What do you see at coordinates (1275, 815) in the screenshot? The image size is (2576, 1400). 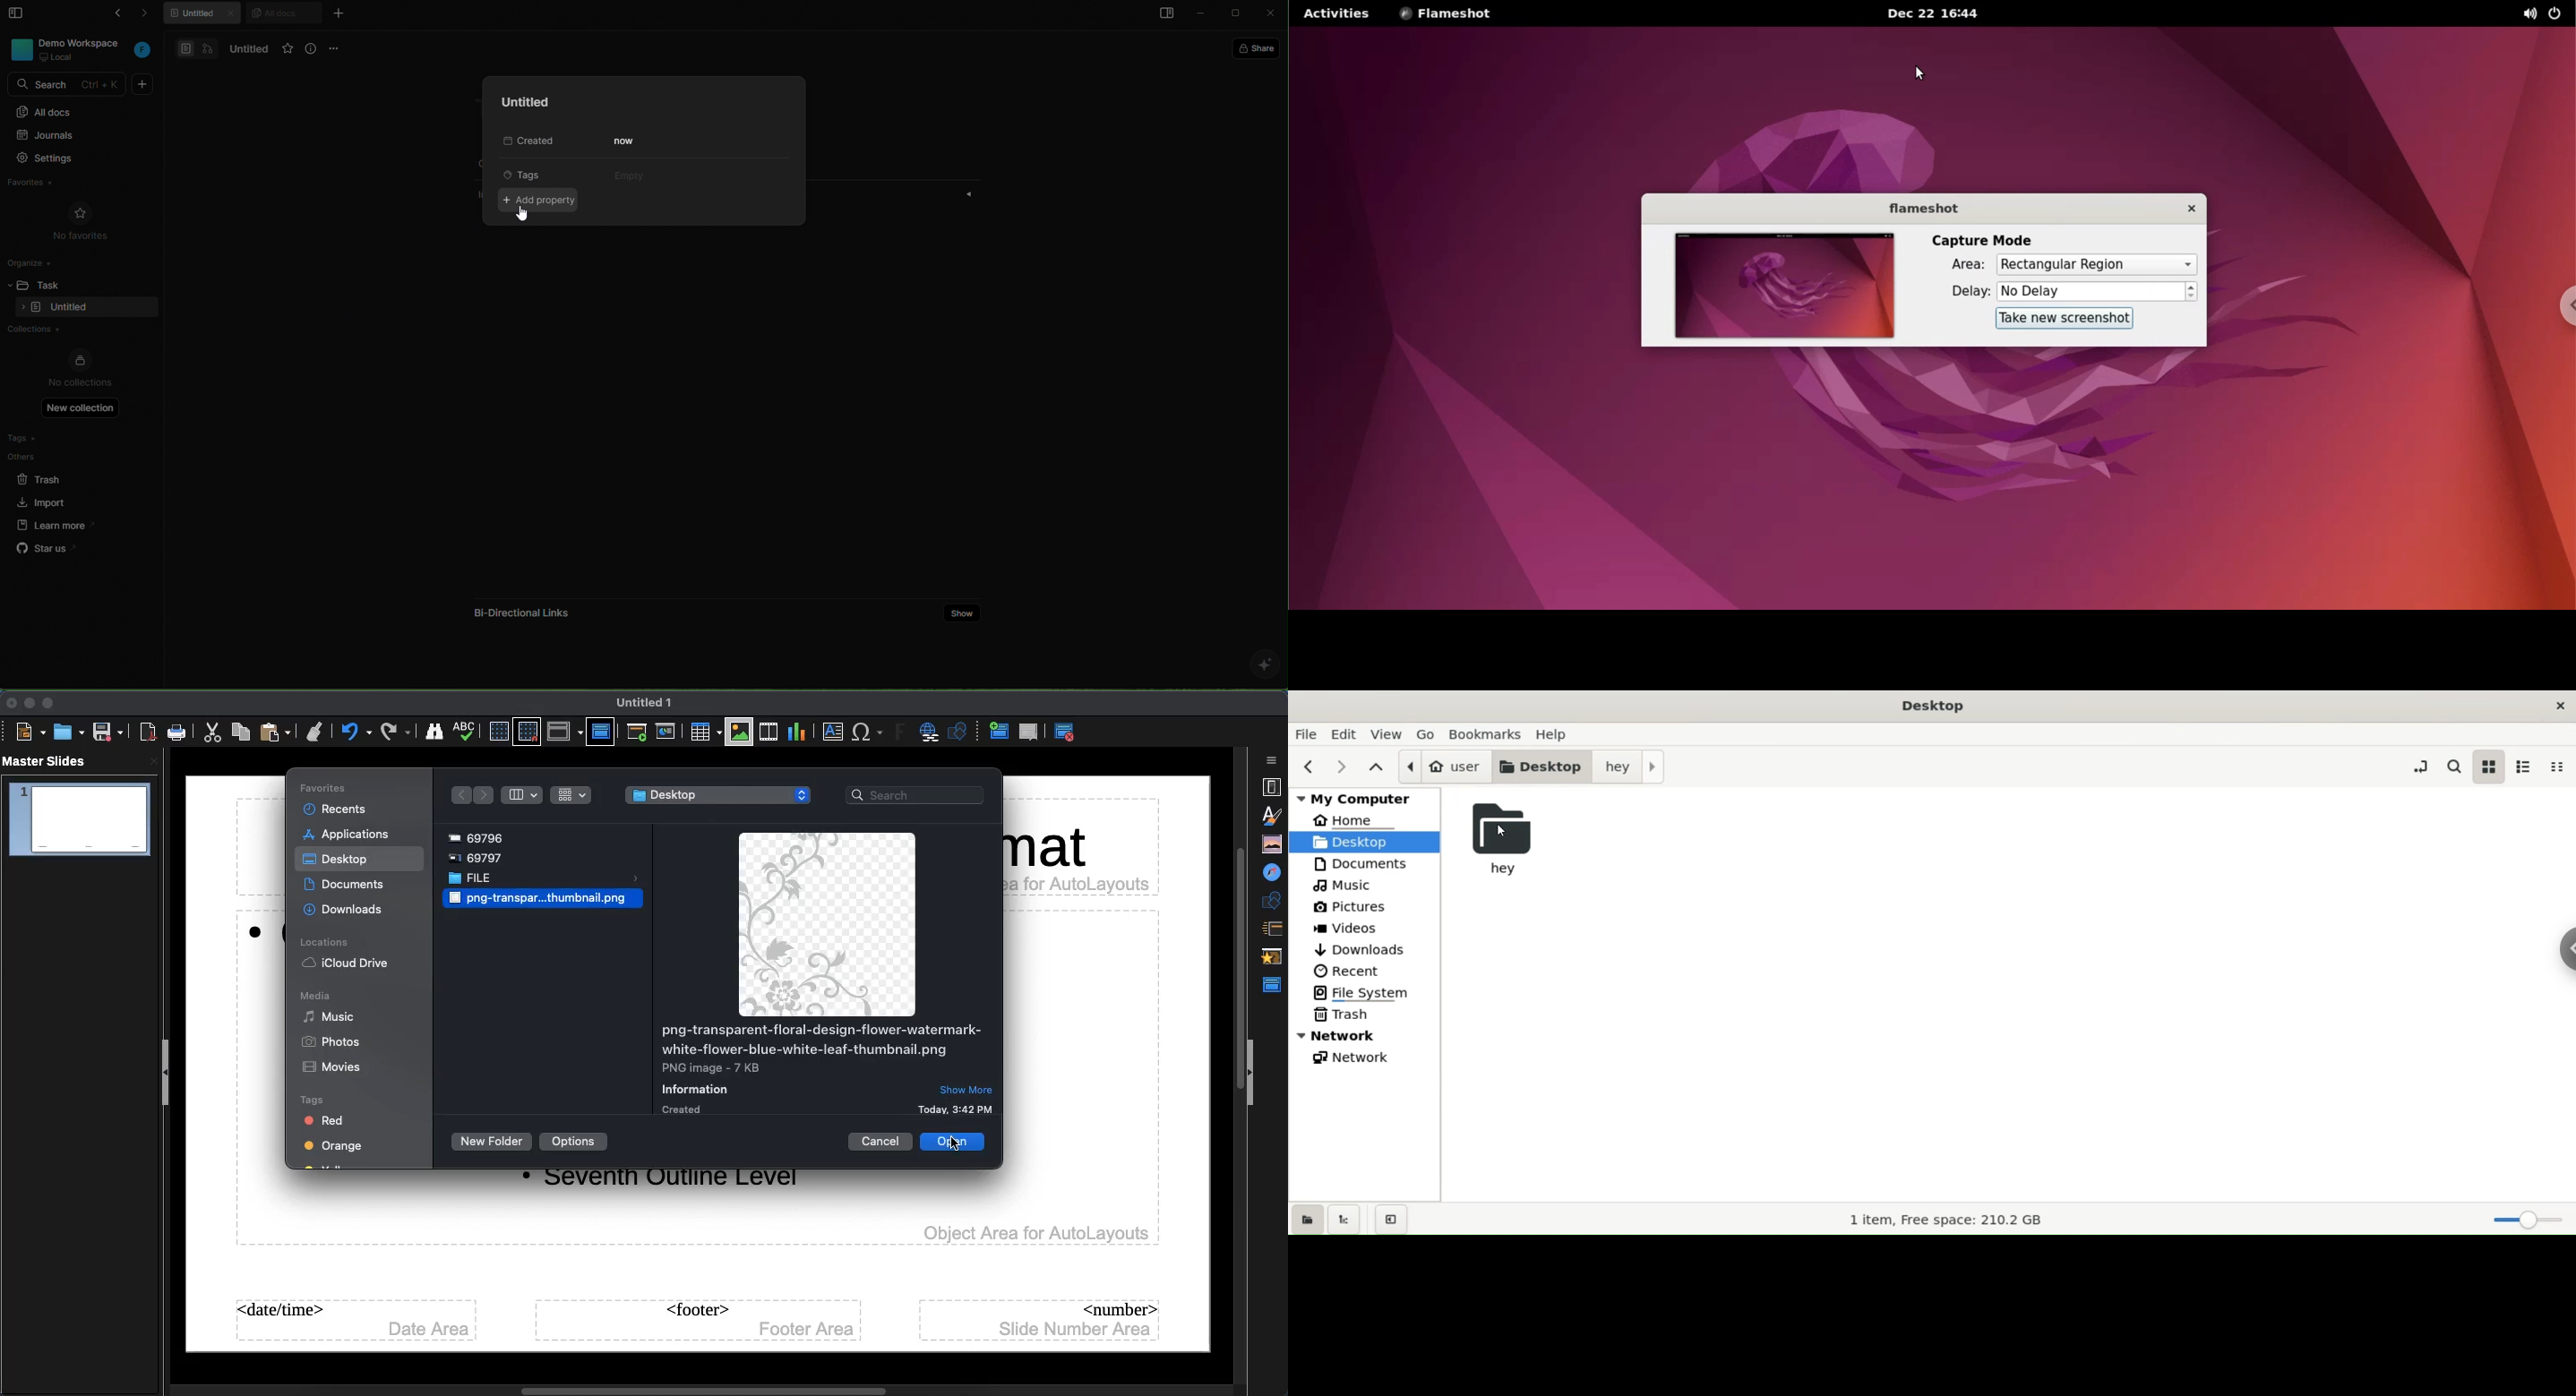 I see `Styles` at bounding box center [1275, 815].